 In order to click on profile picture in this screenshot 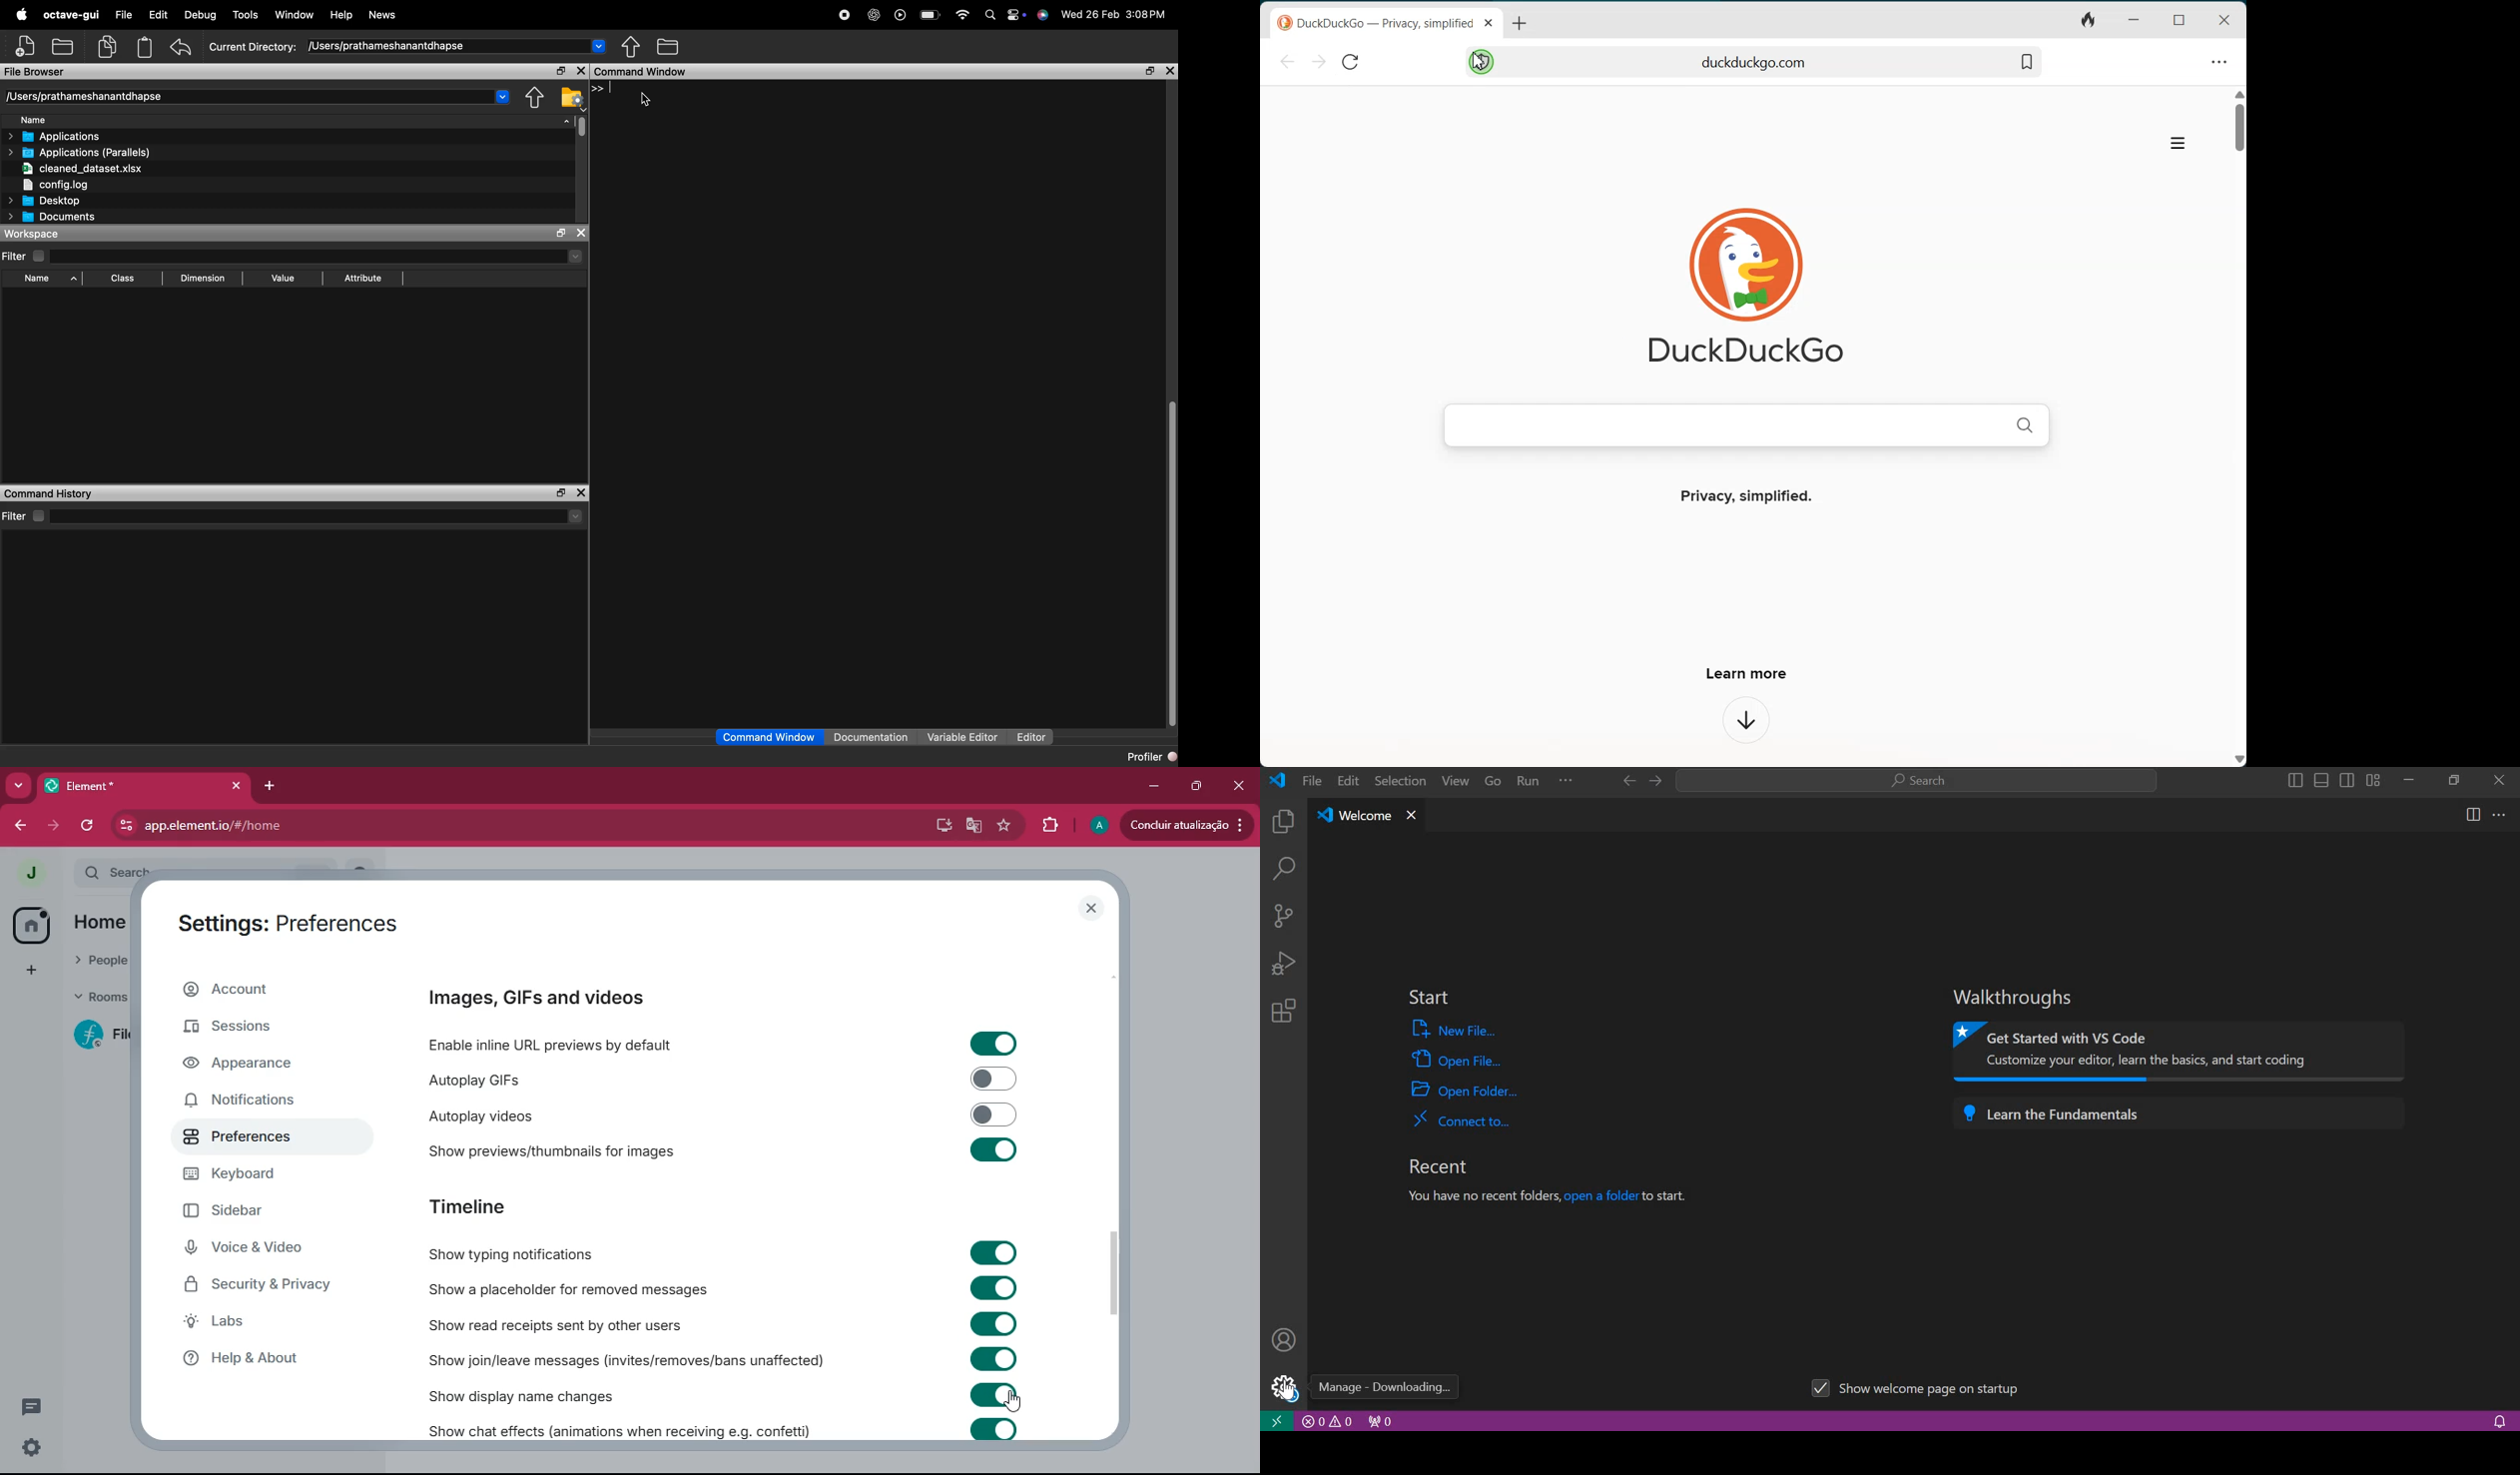, I will do `click(1100, 825)`.